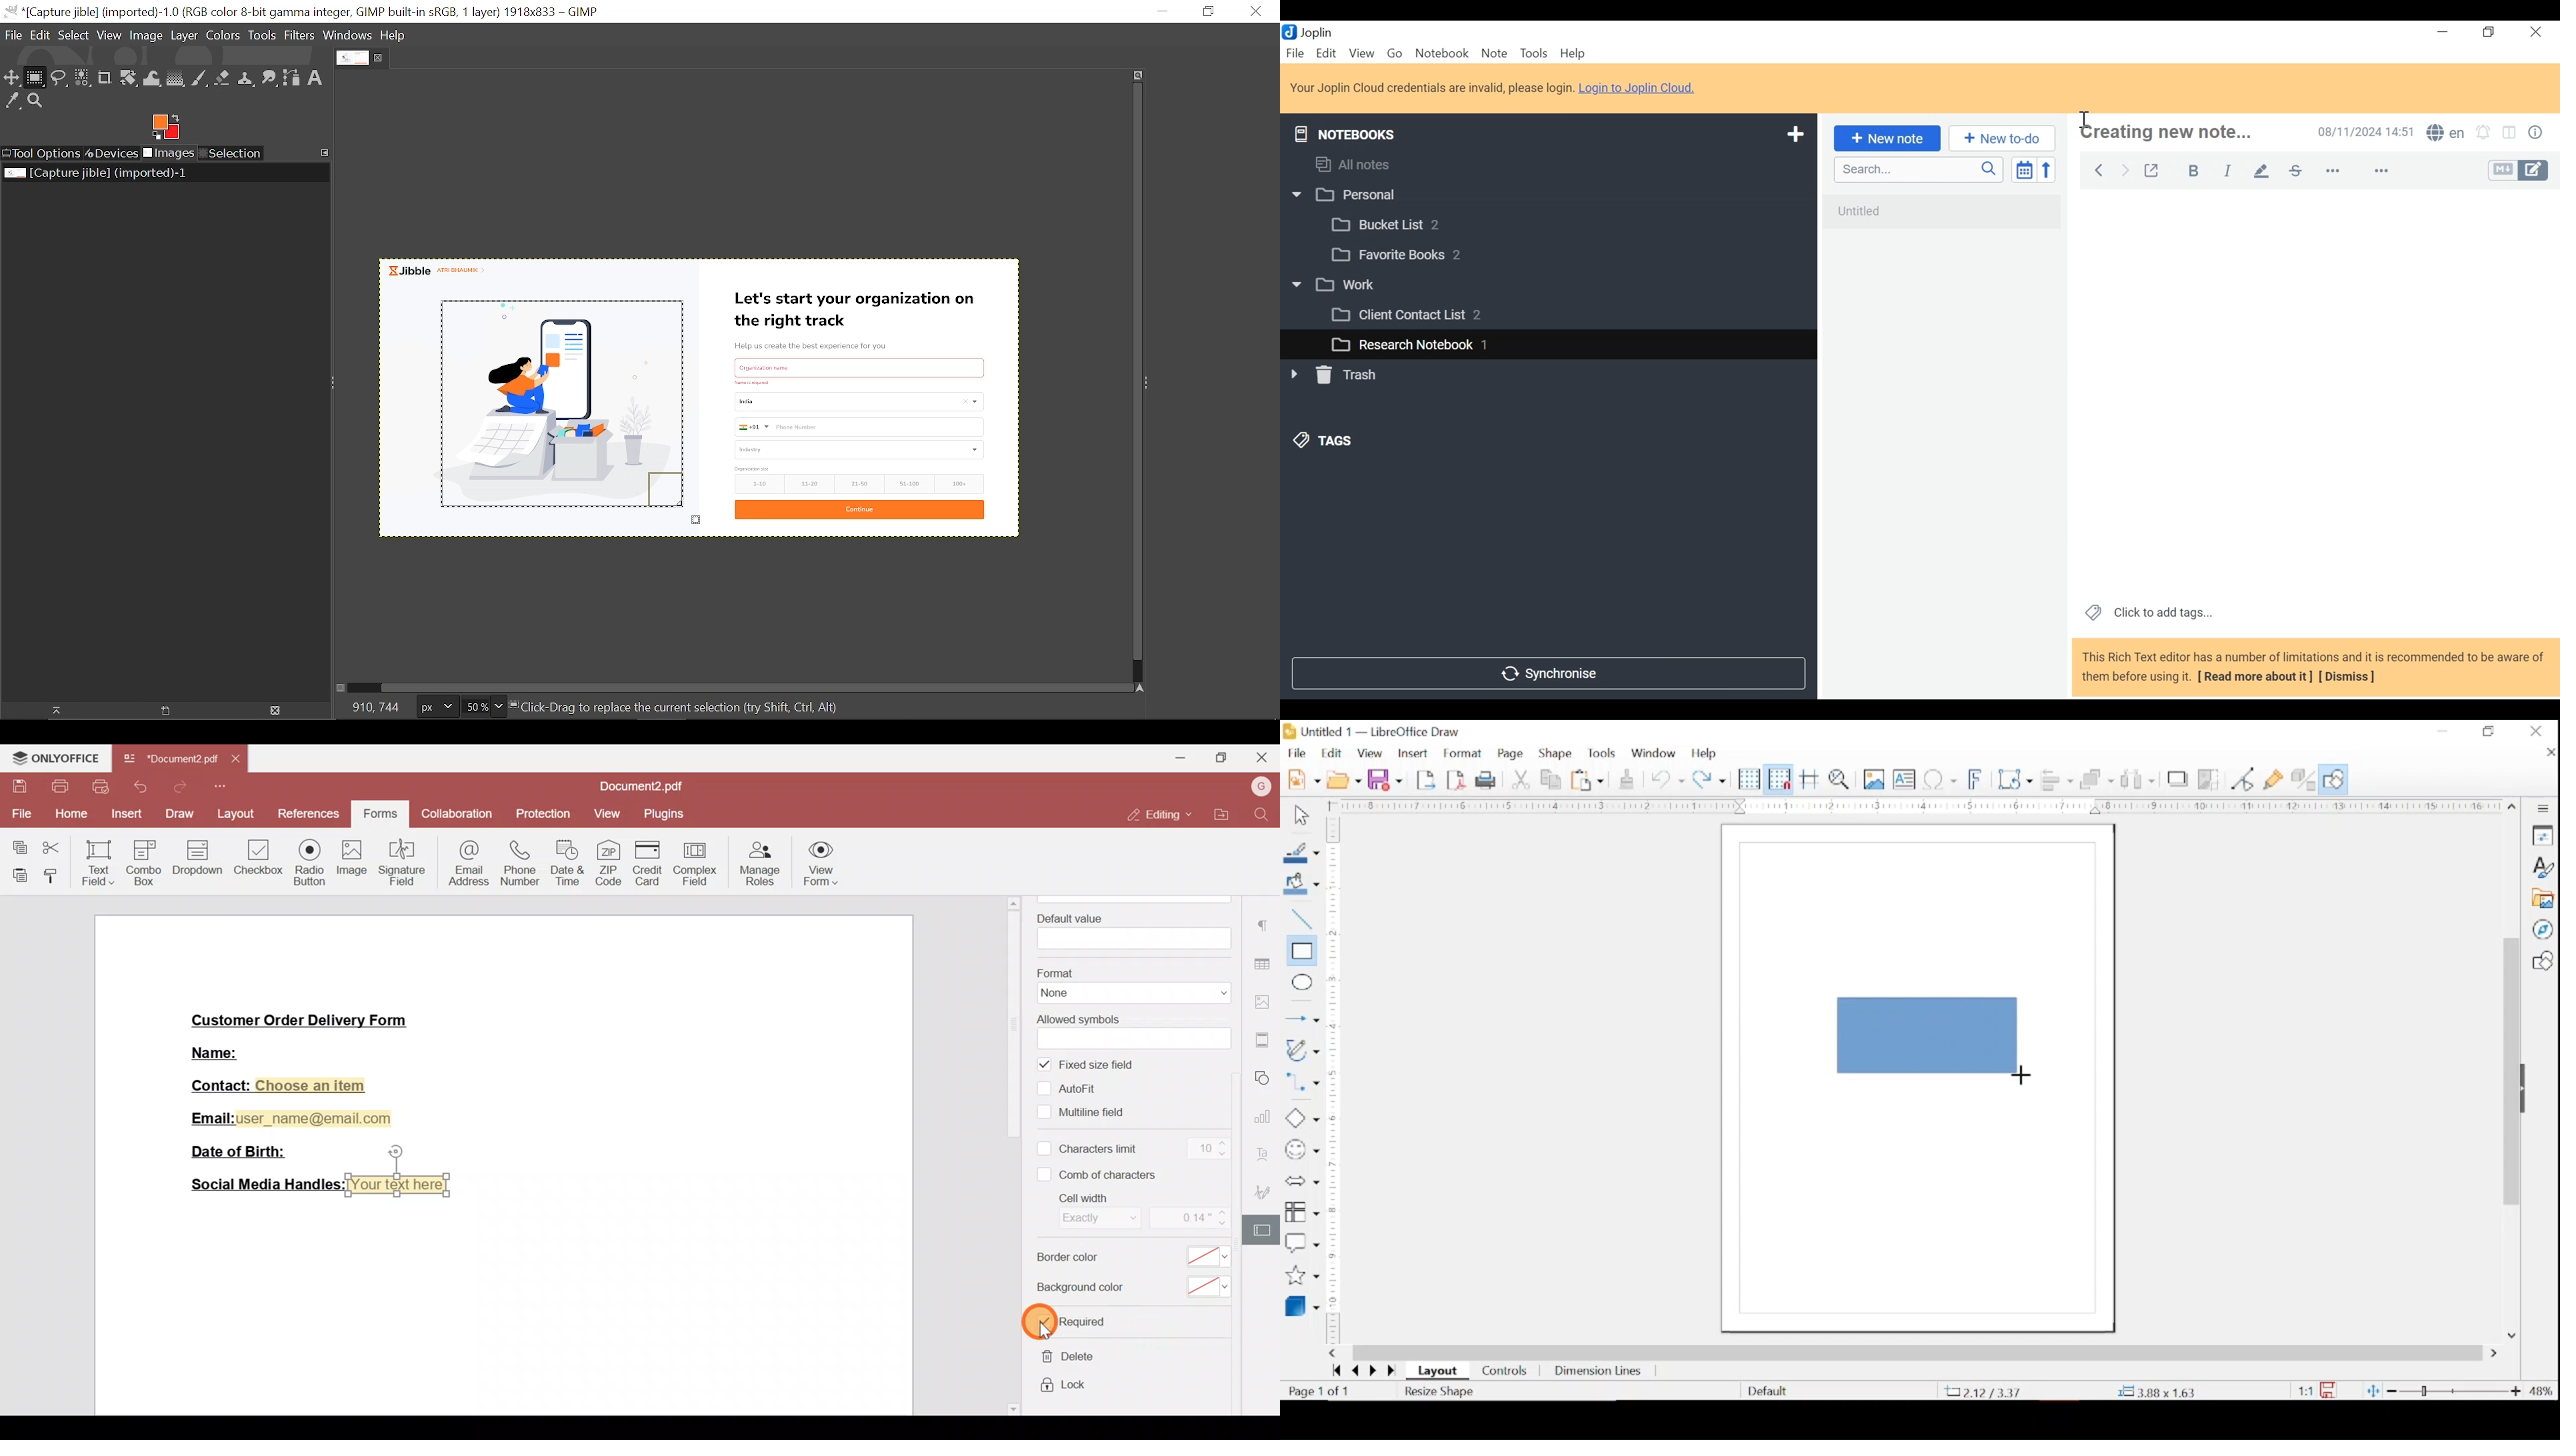  What do you see at coordinates (2372, 1391) in the screenshot?
I see `fit to current window` at bounding box center [2372, 1391].